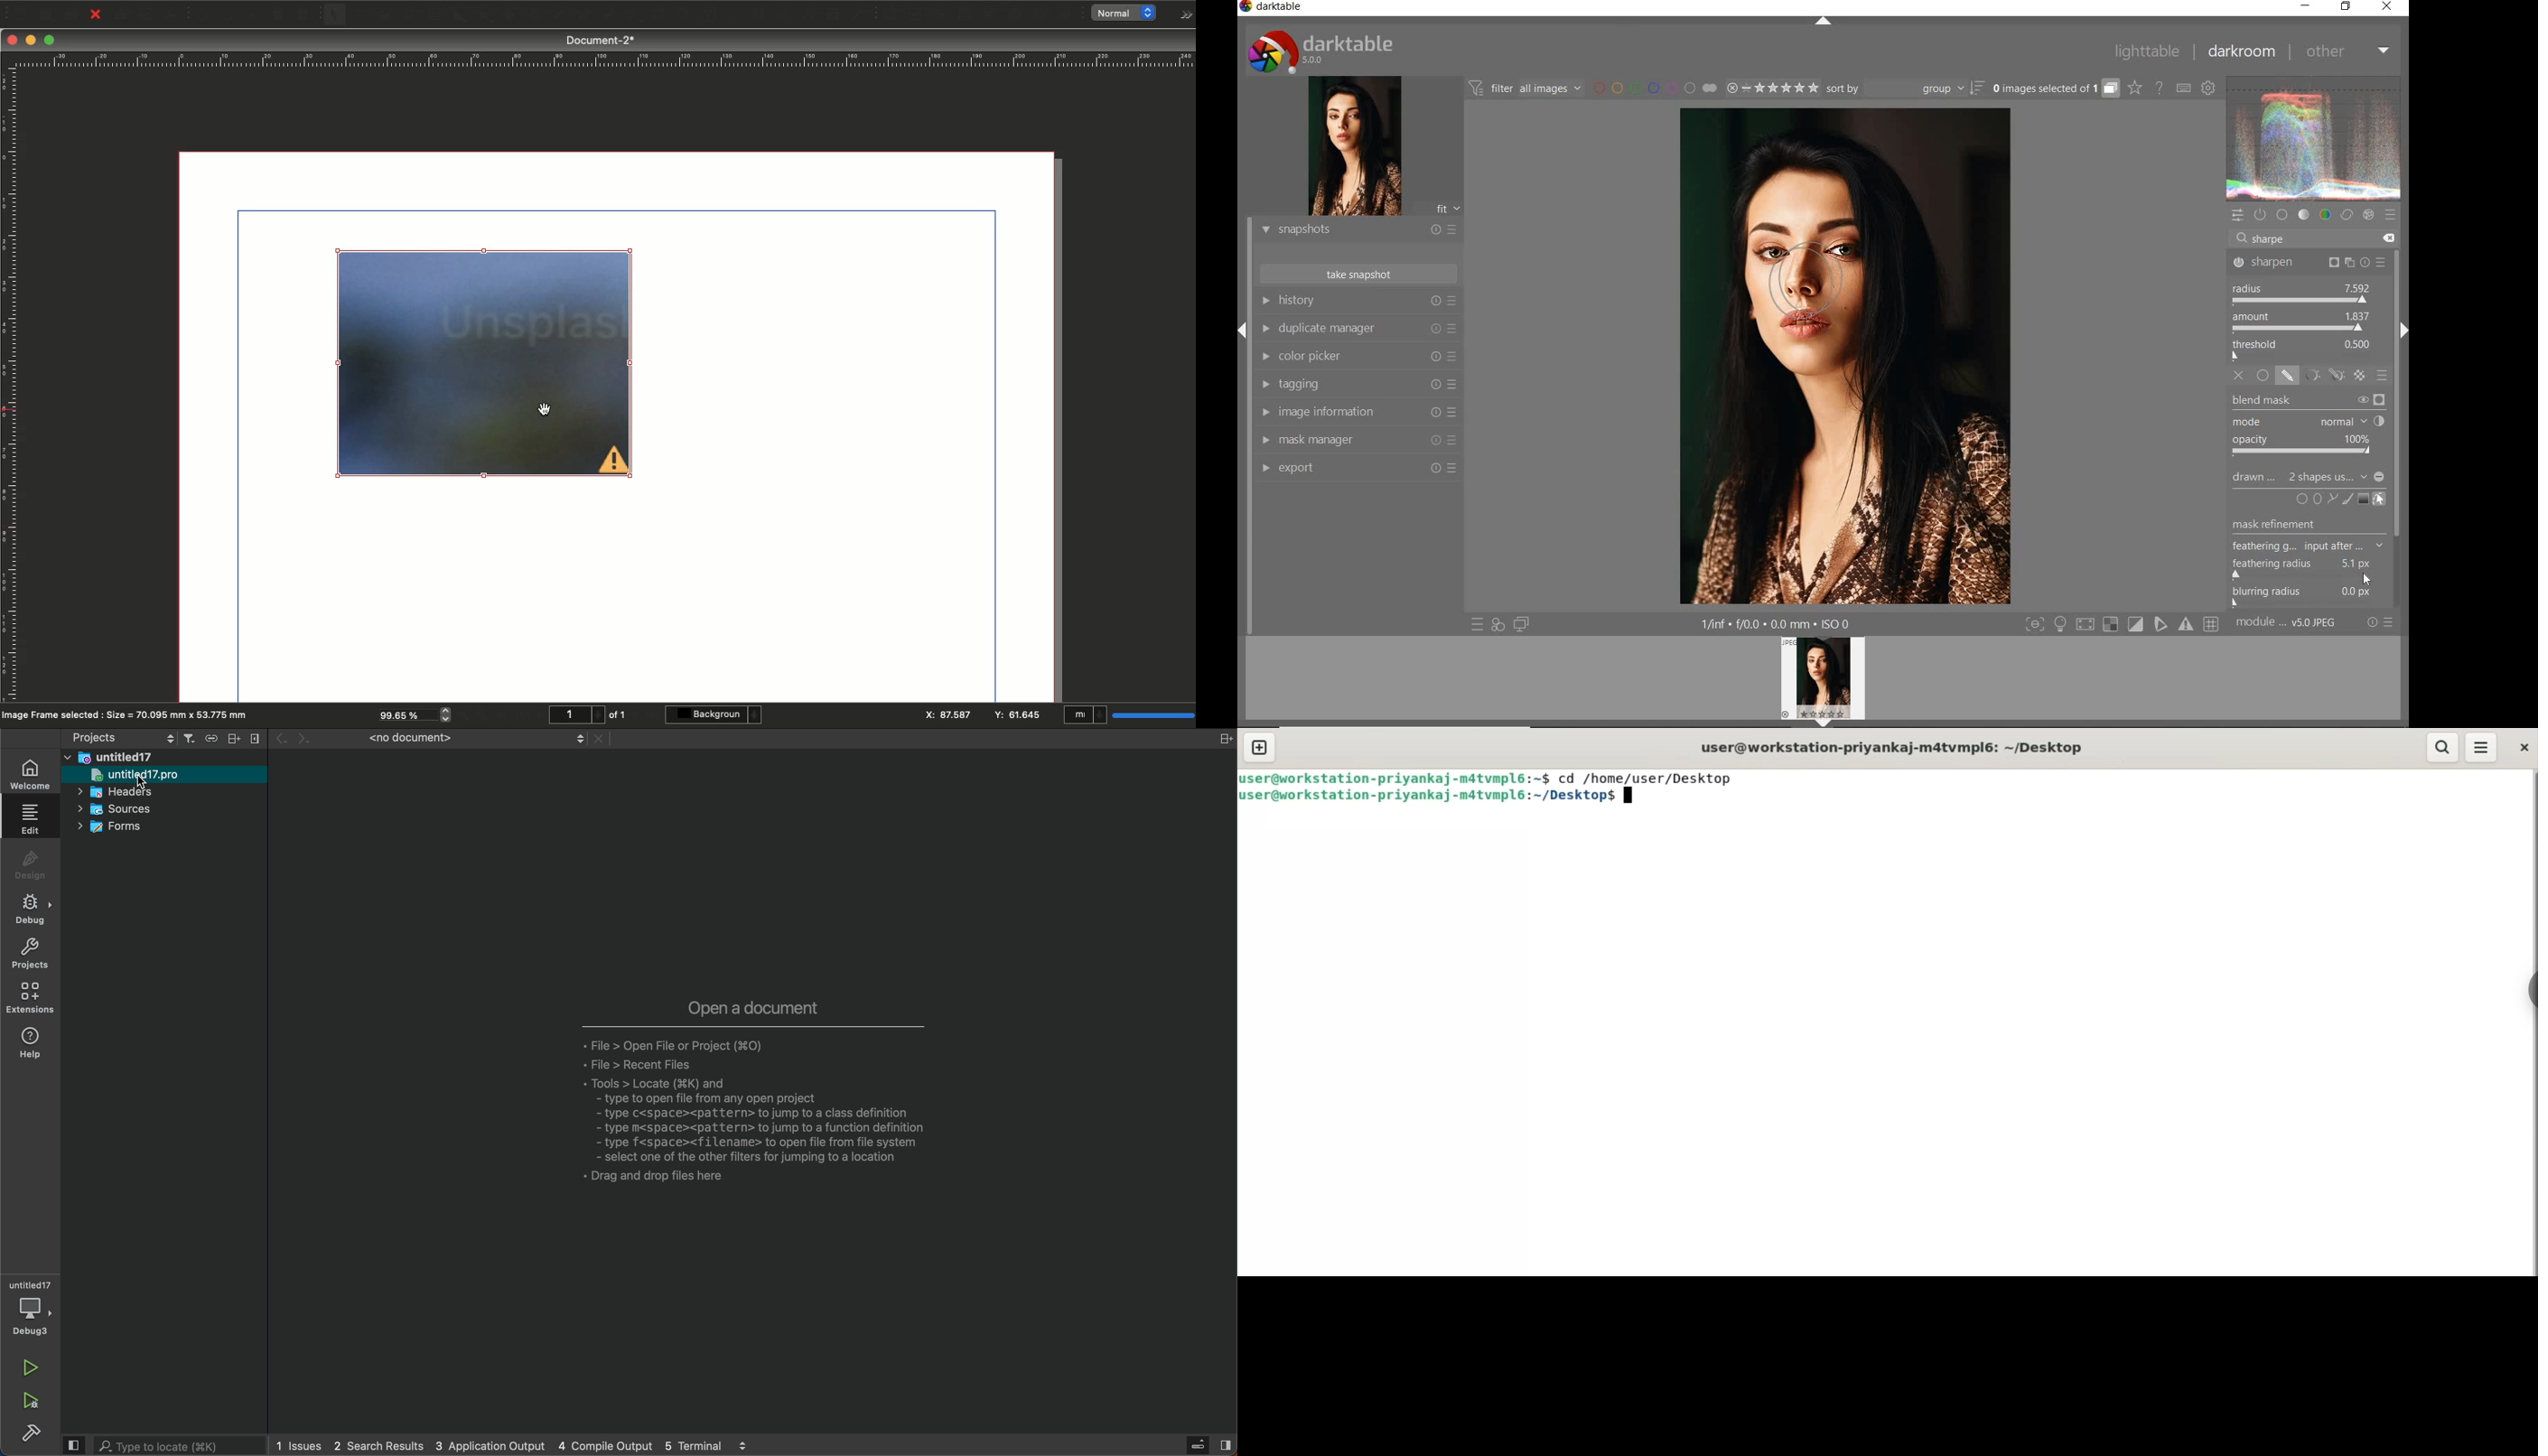 The height and width of the screenshot is (1456, 2548). I want to click on CURSOR POSITION, so click(2368, 580).